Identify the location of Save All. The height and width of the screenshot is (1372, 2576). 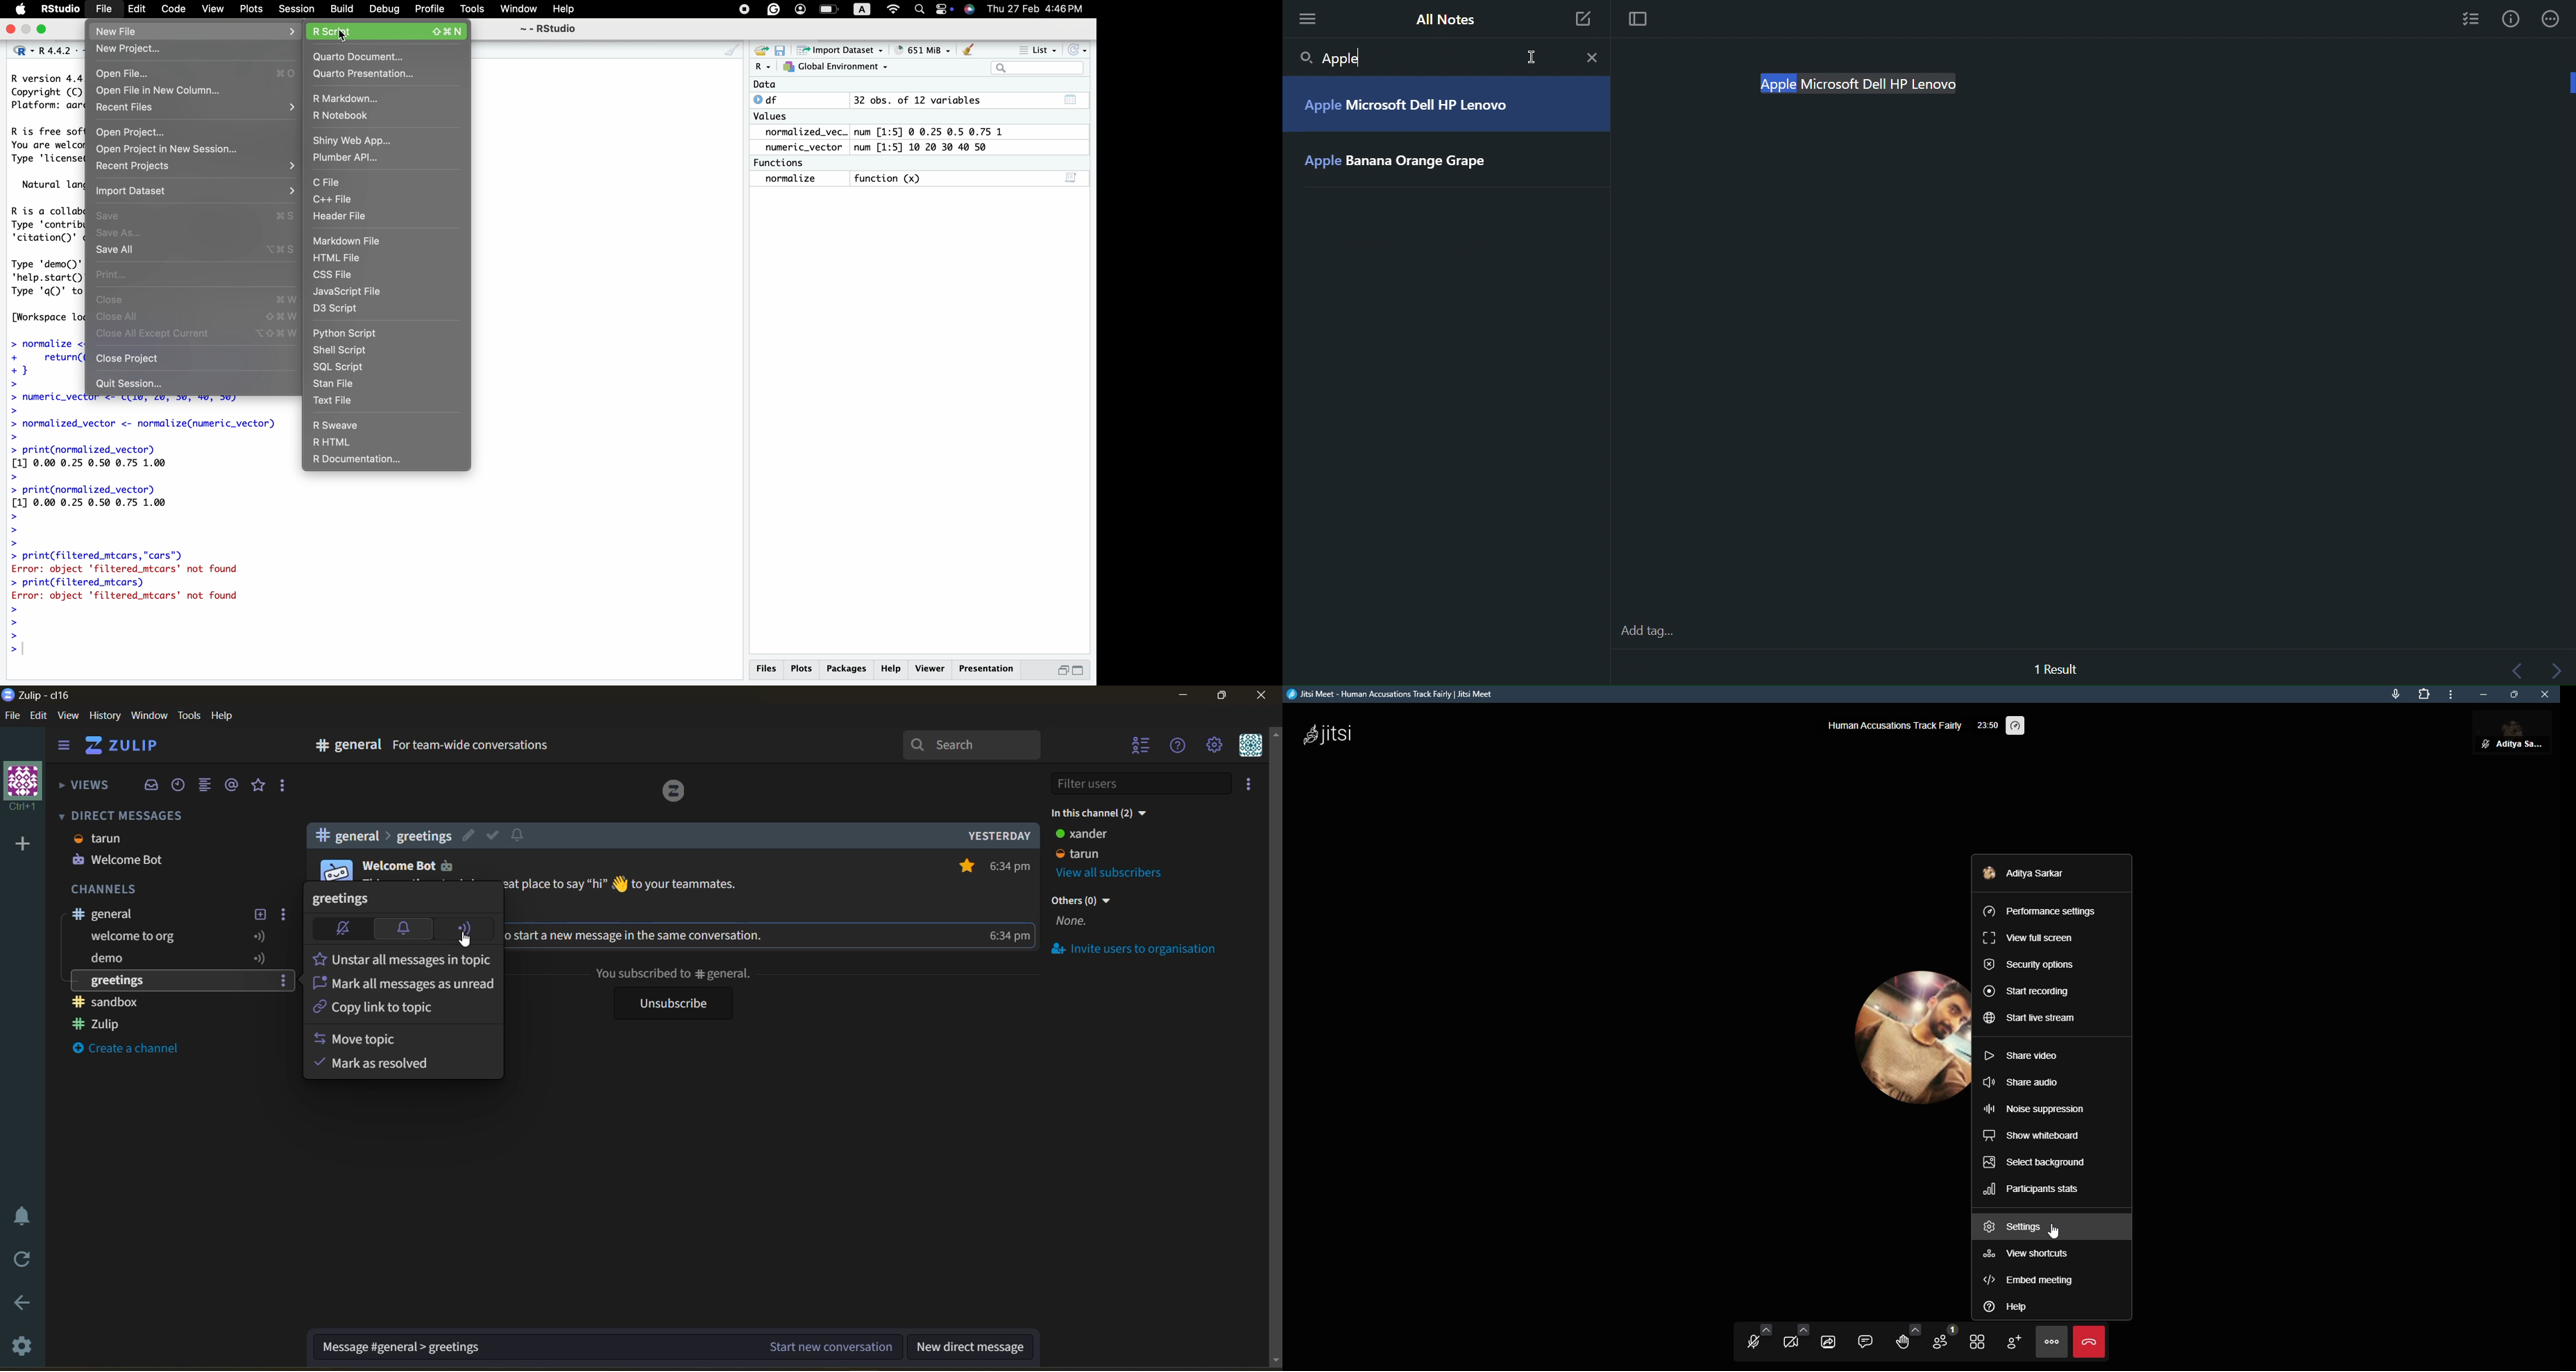
(186, 251).